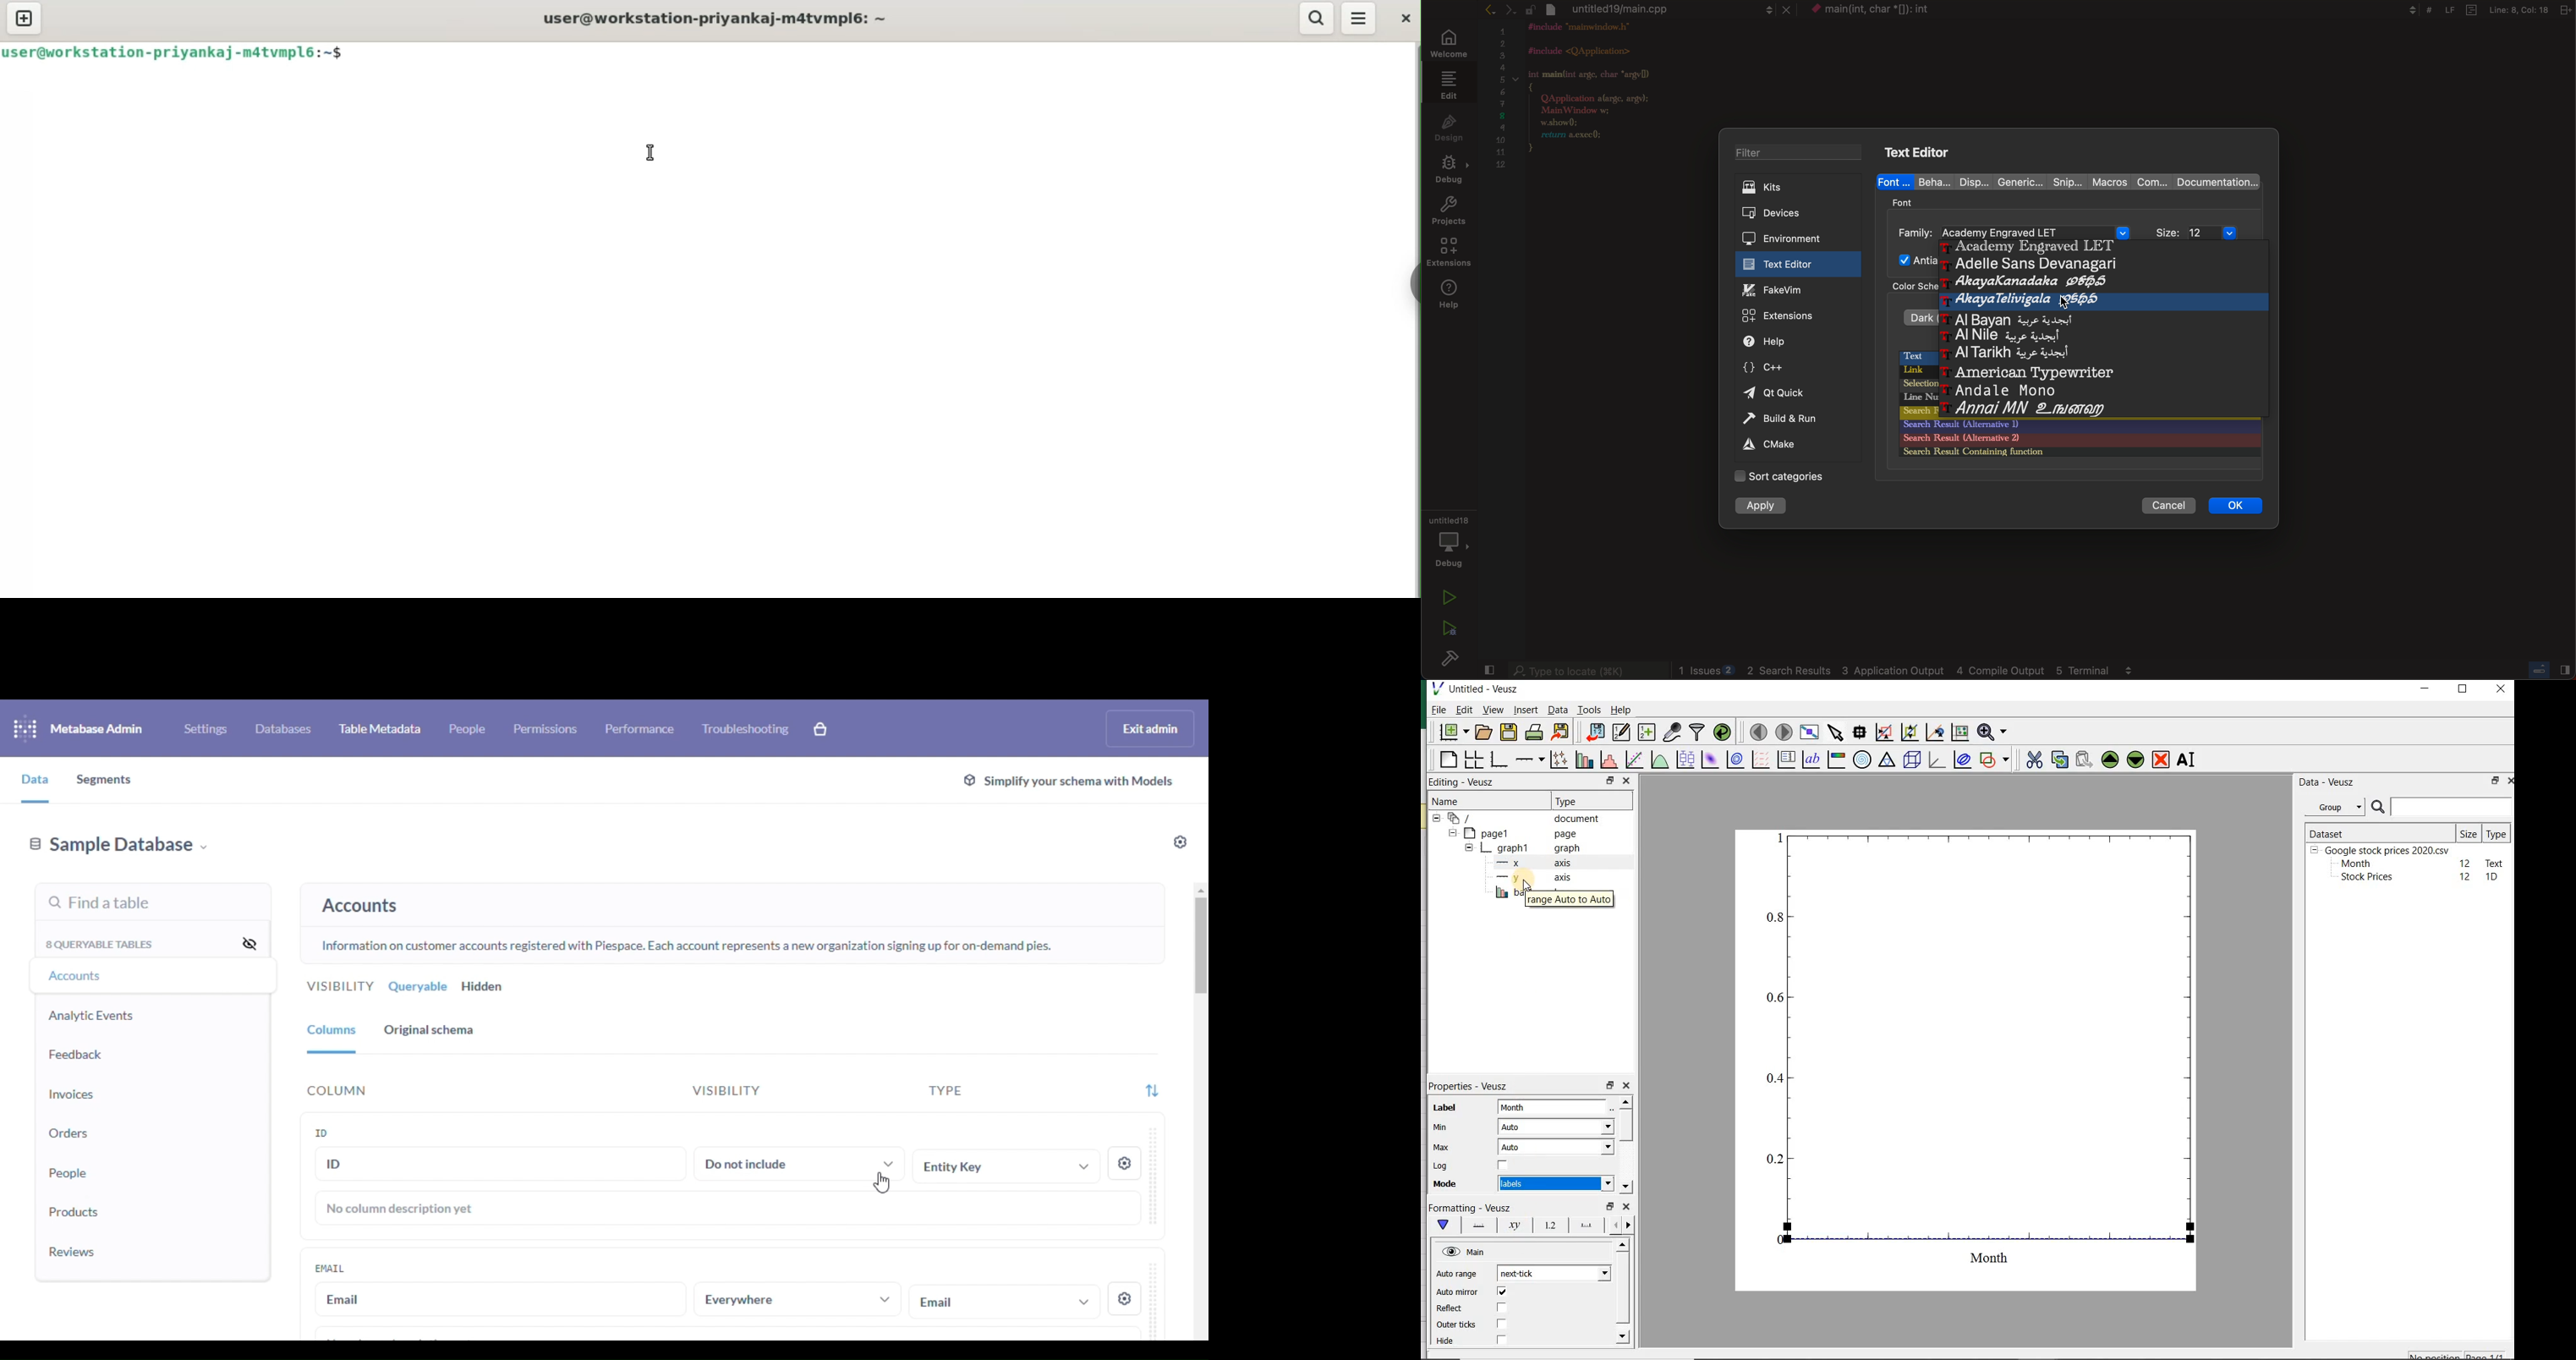 This screenshot has width=2576, height=1372. Describe the element at coordinates (1316, 18) in the screenshot. I see `search` at that location.